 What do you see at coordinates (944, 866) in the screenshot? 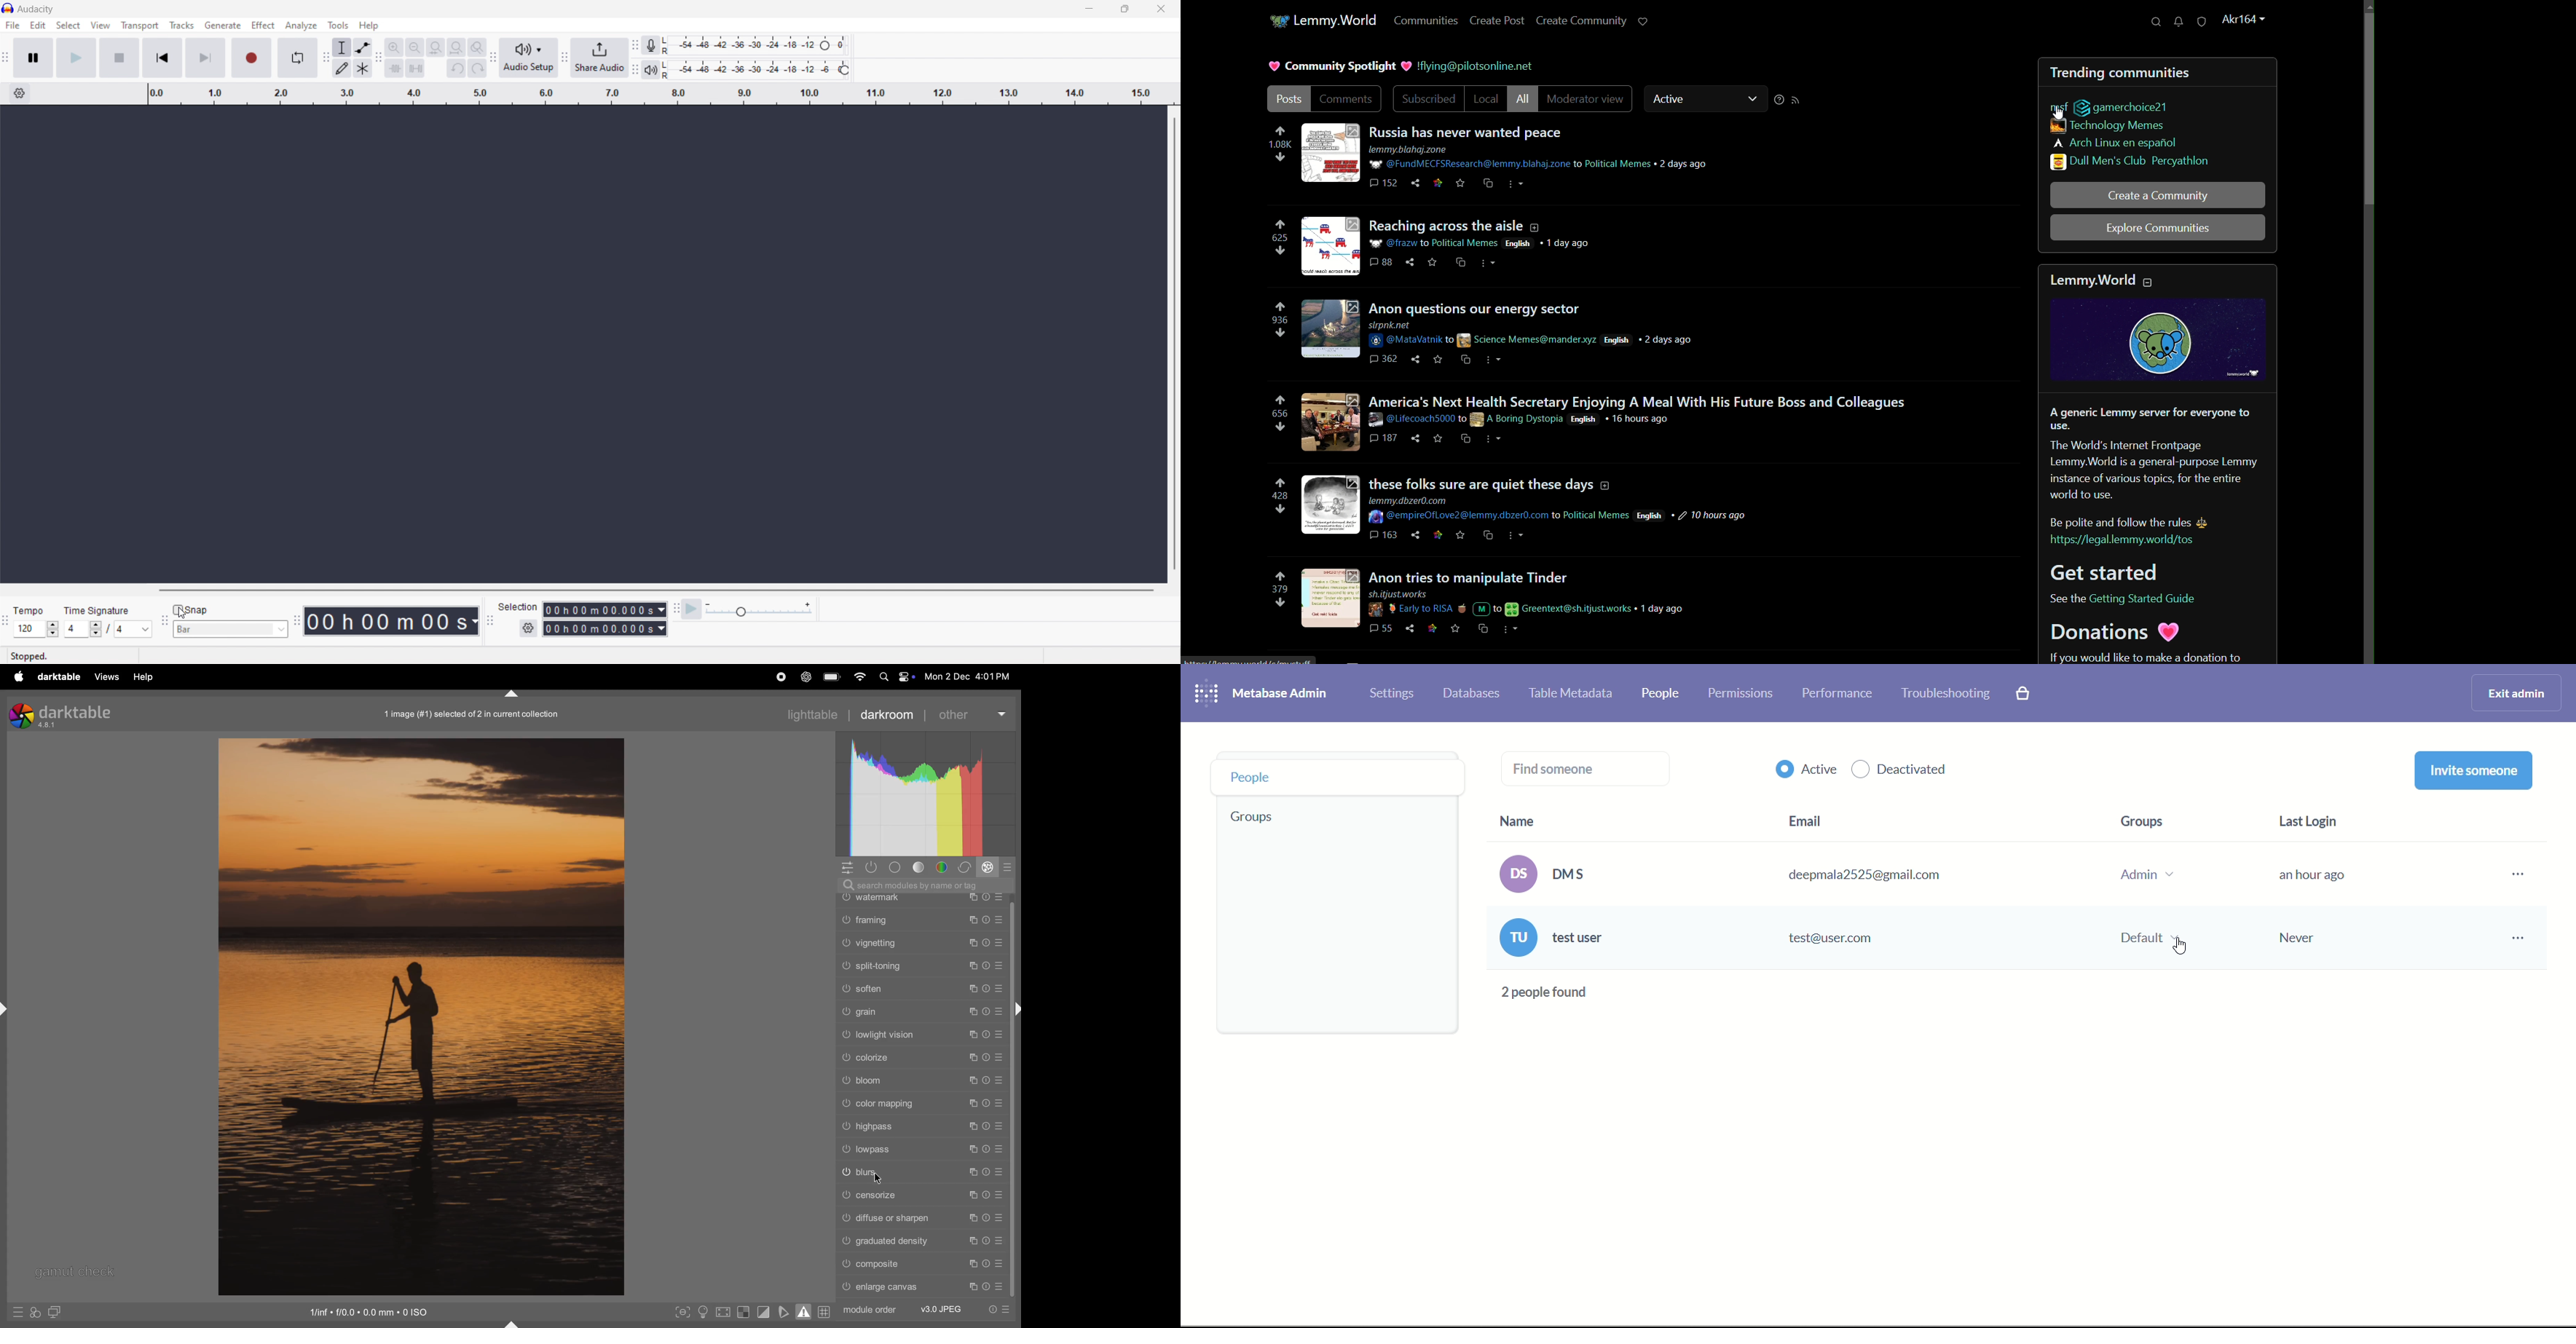
I see `color` at bounding box center [944, 866].